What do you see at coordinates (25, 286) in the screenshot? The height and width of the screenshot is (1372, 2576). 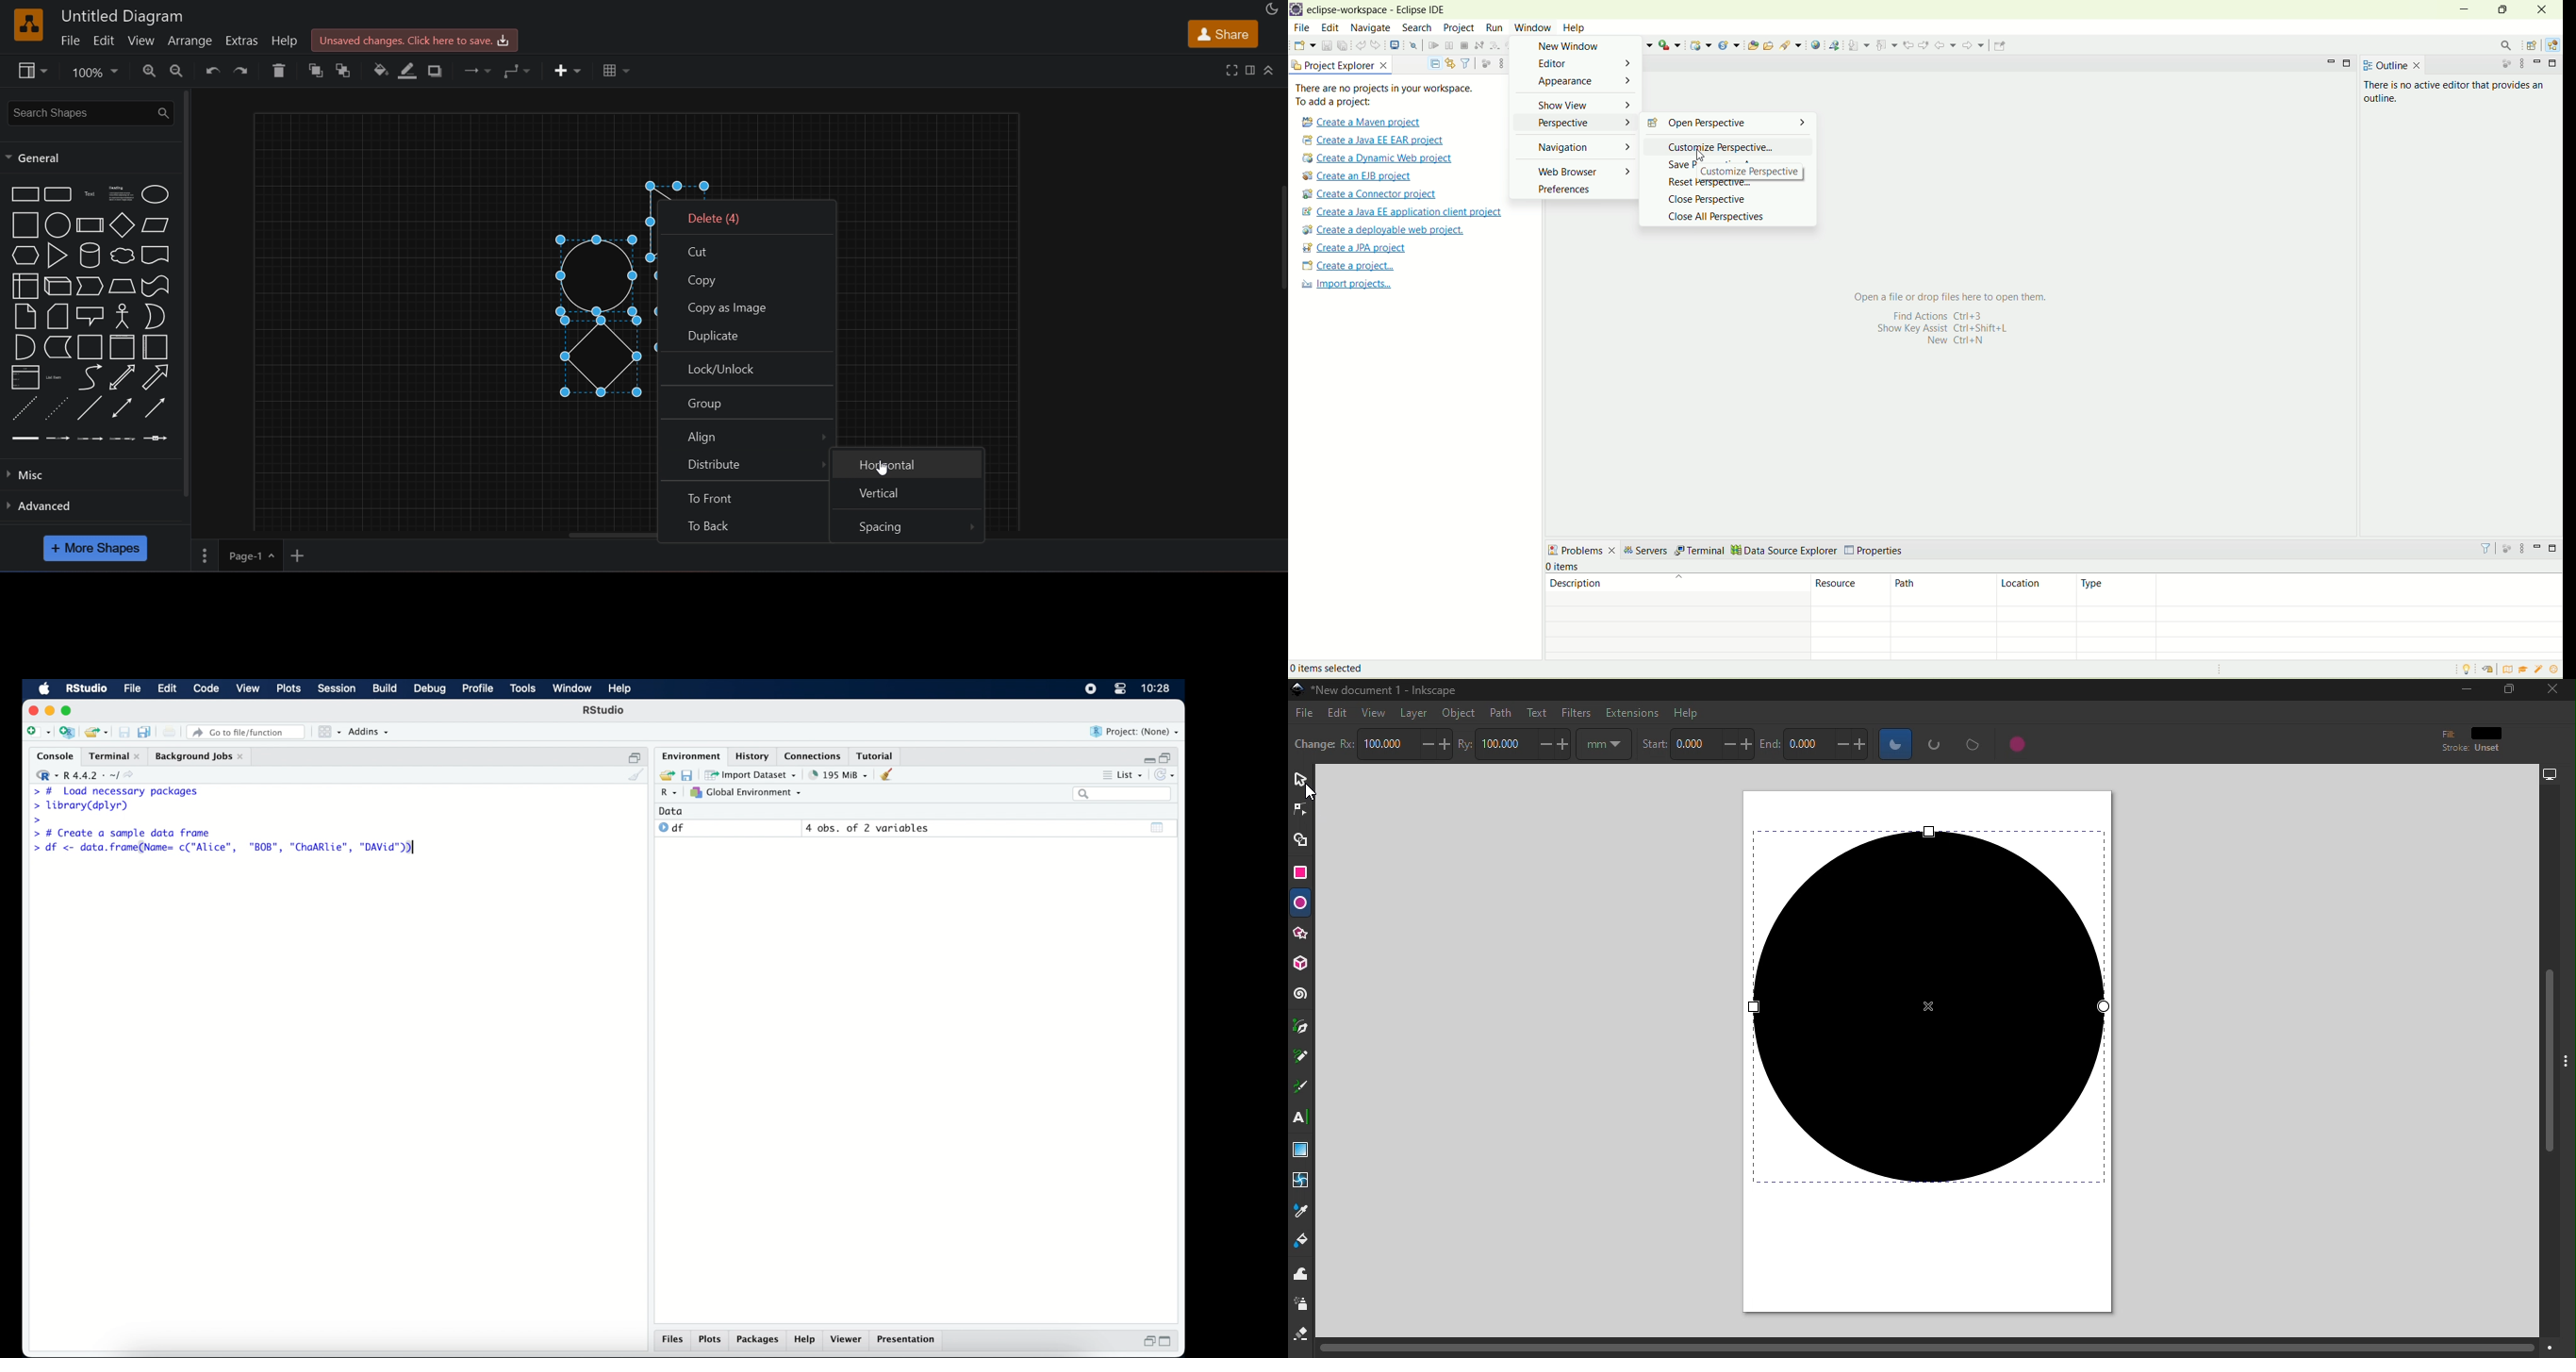 I see `internal storage` at bounding box center [25, 286].